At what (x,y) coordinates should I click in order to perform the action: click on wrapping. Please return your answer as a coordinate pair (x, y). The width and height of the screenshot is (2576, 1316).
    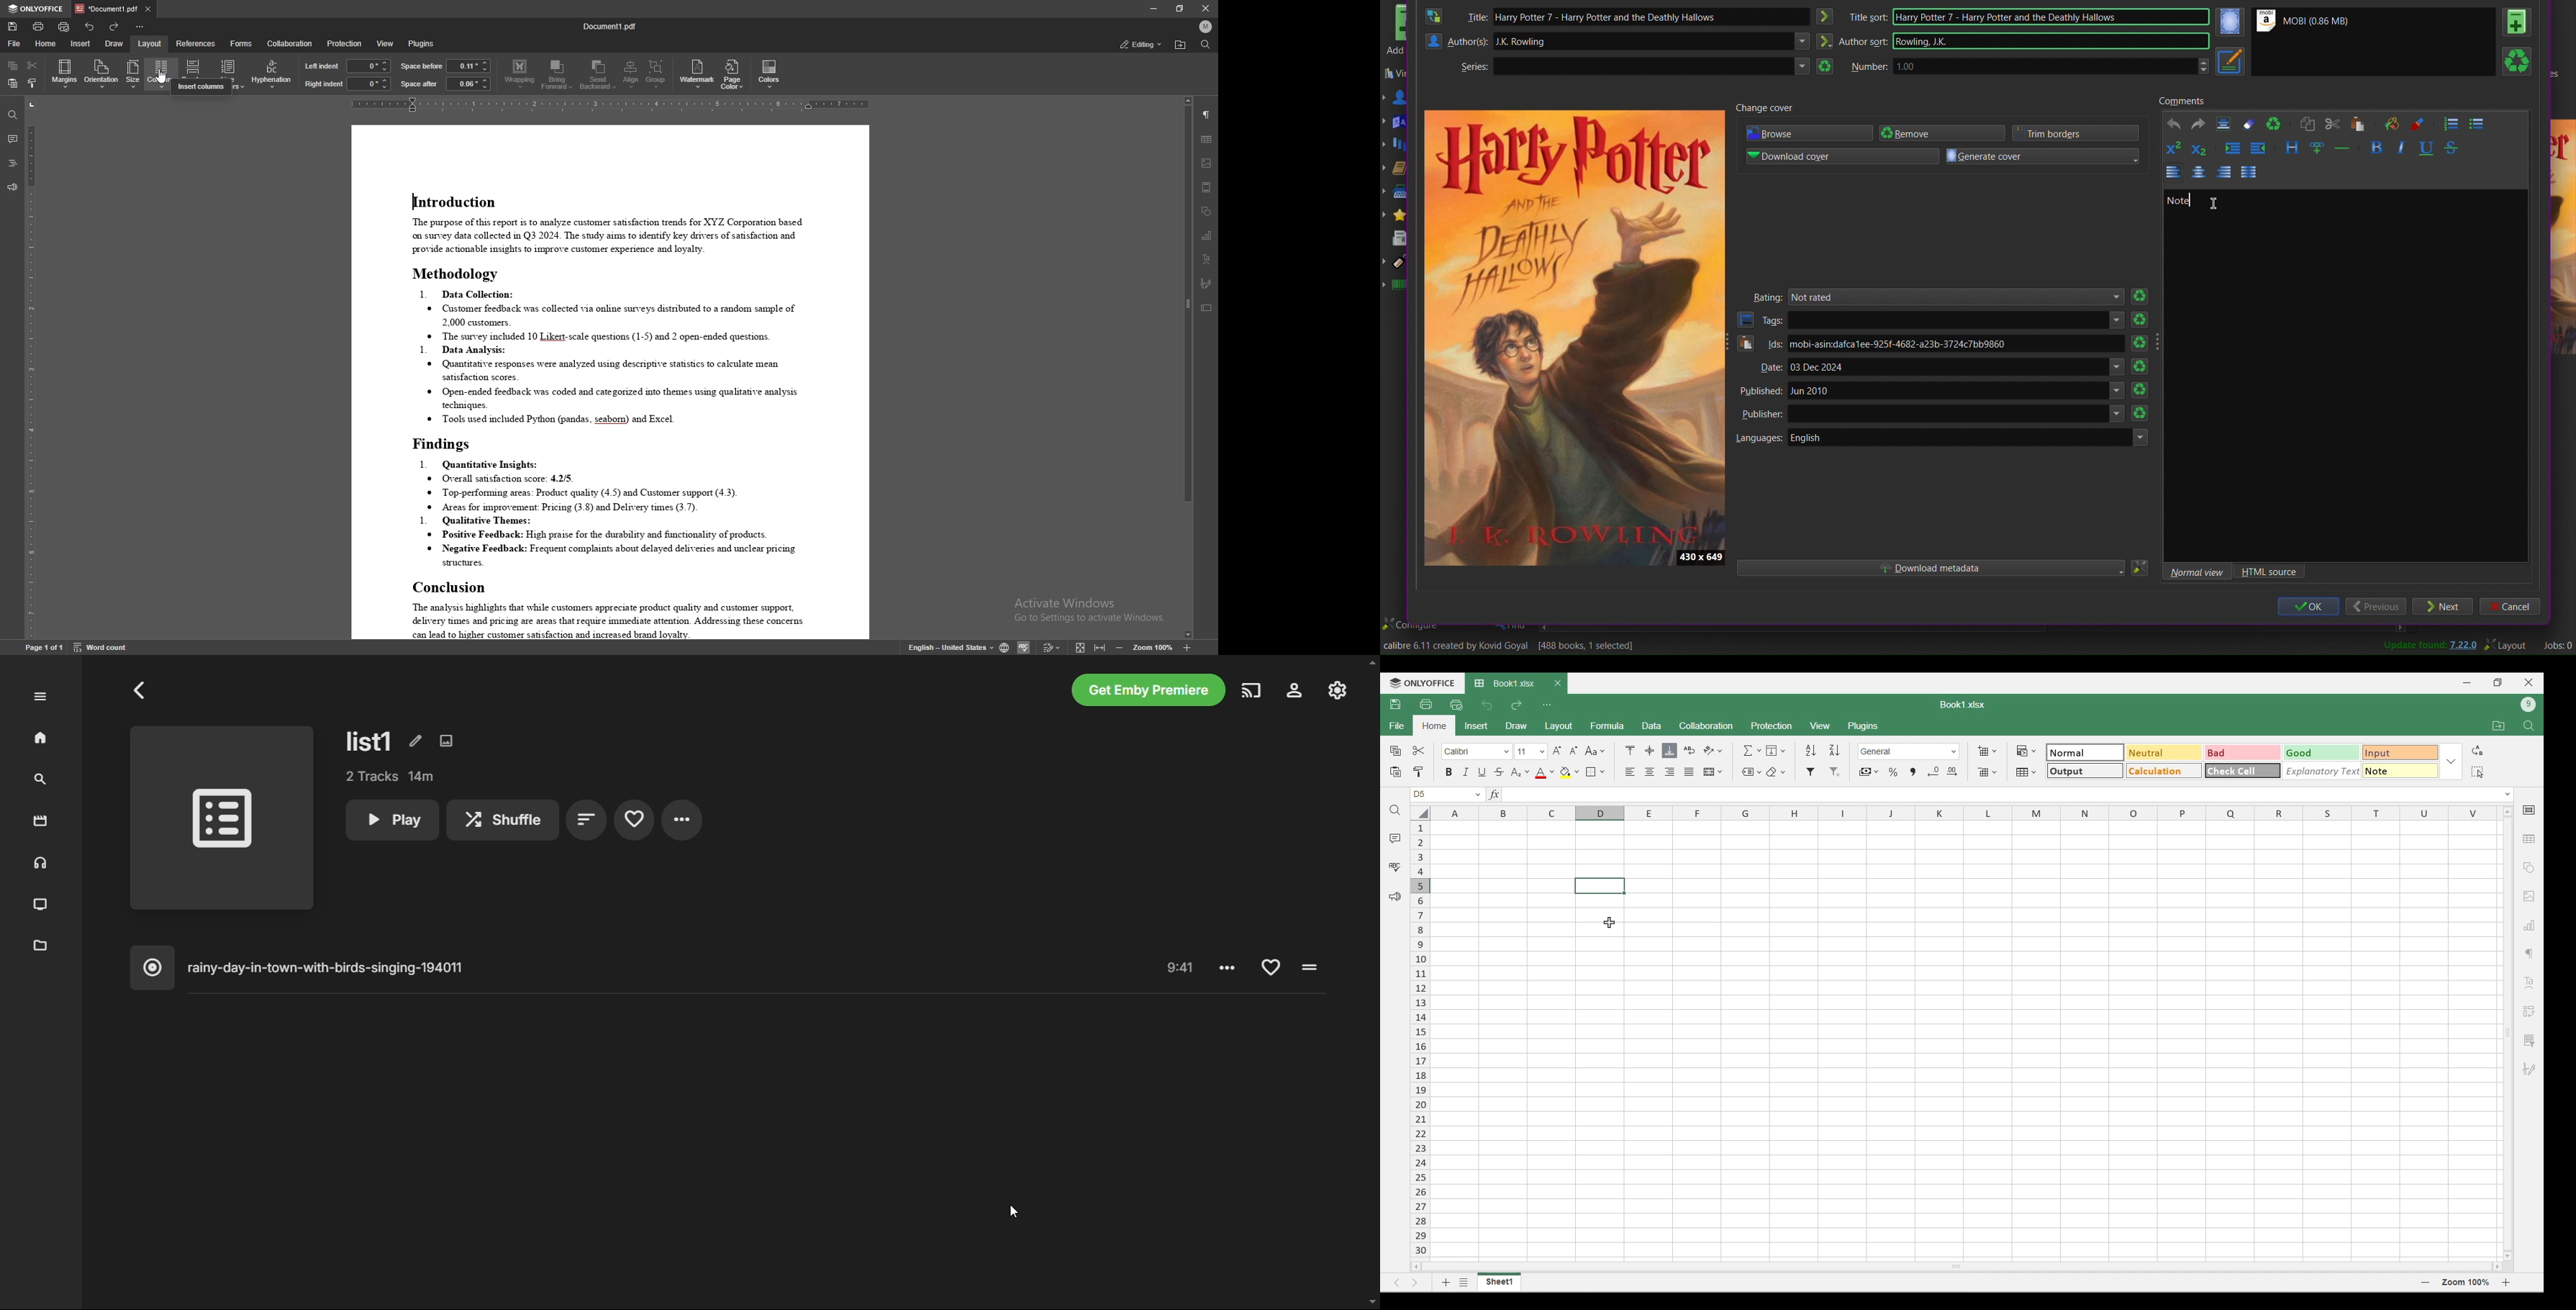
    Looking at the image, I should click on (520, 75).